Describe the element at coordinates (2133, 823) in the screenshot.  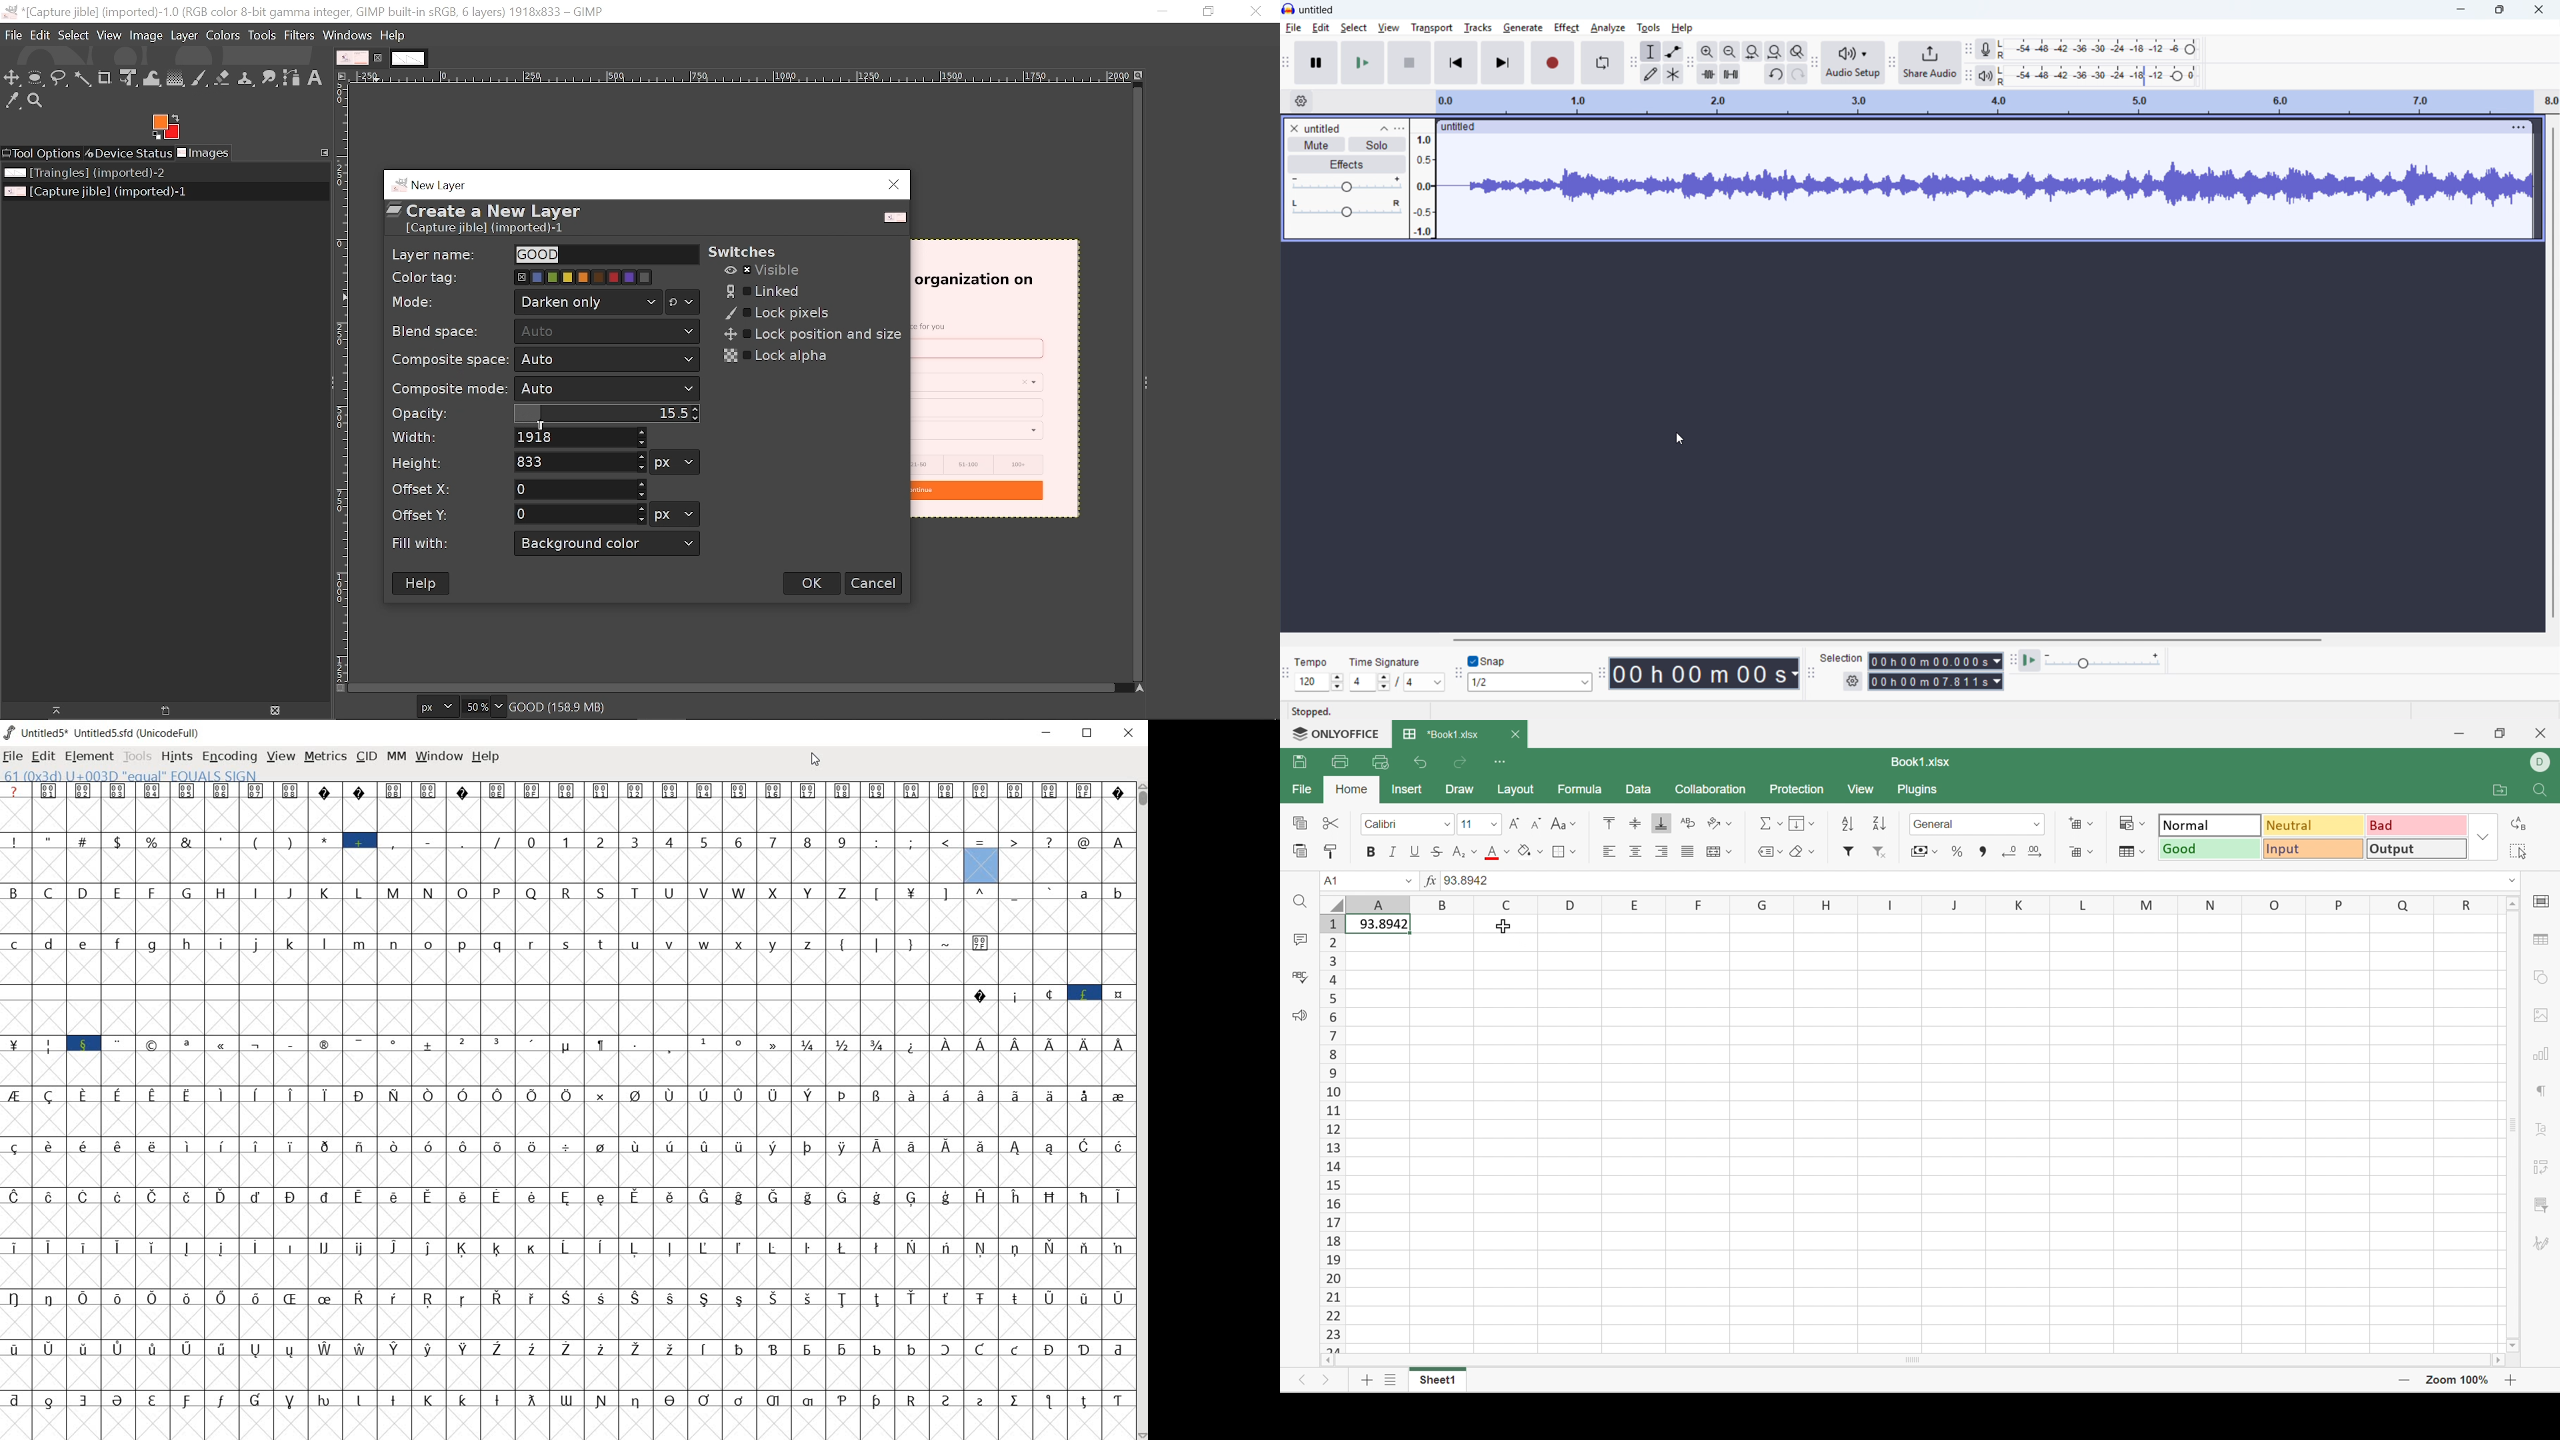
I see `Conditional formatting` at that location.